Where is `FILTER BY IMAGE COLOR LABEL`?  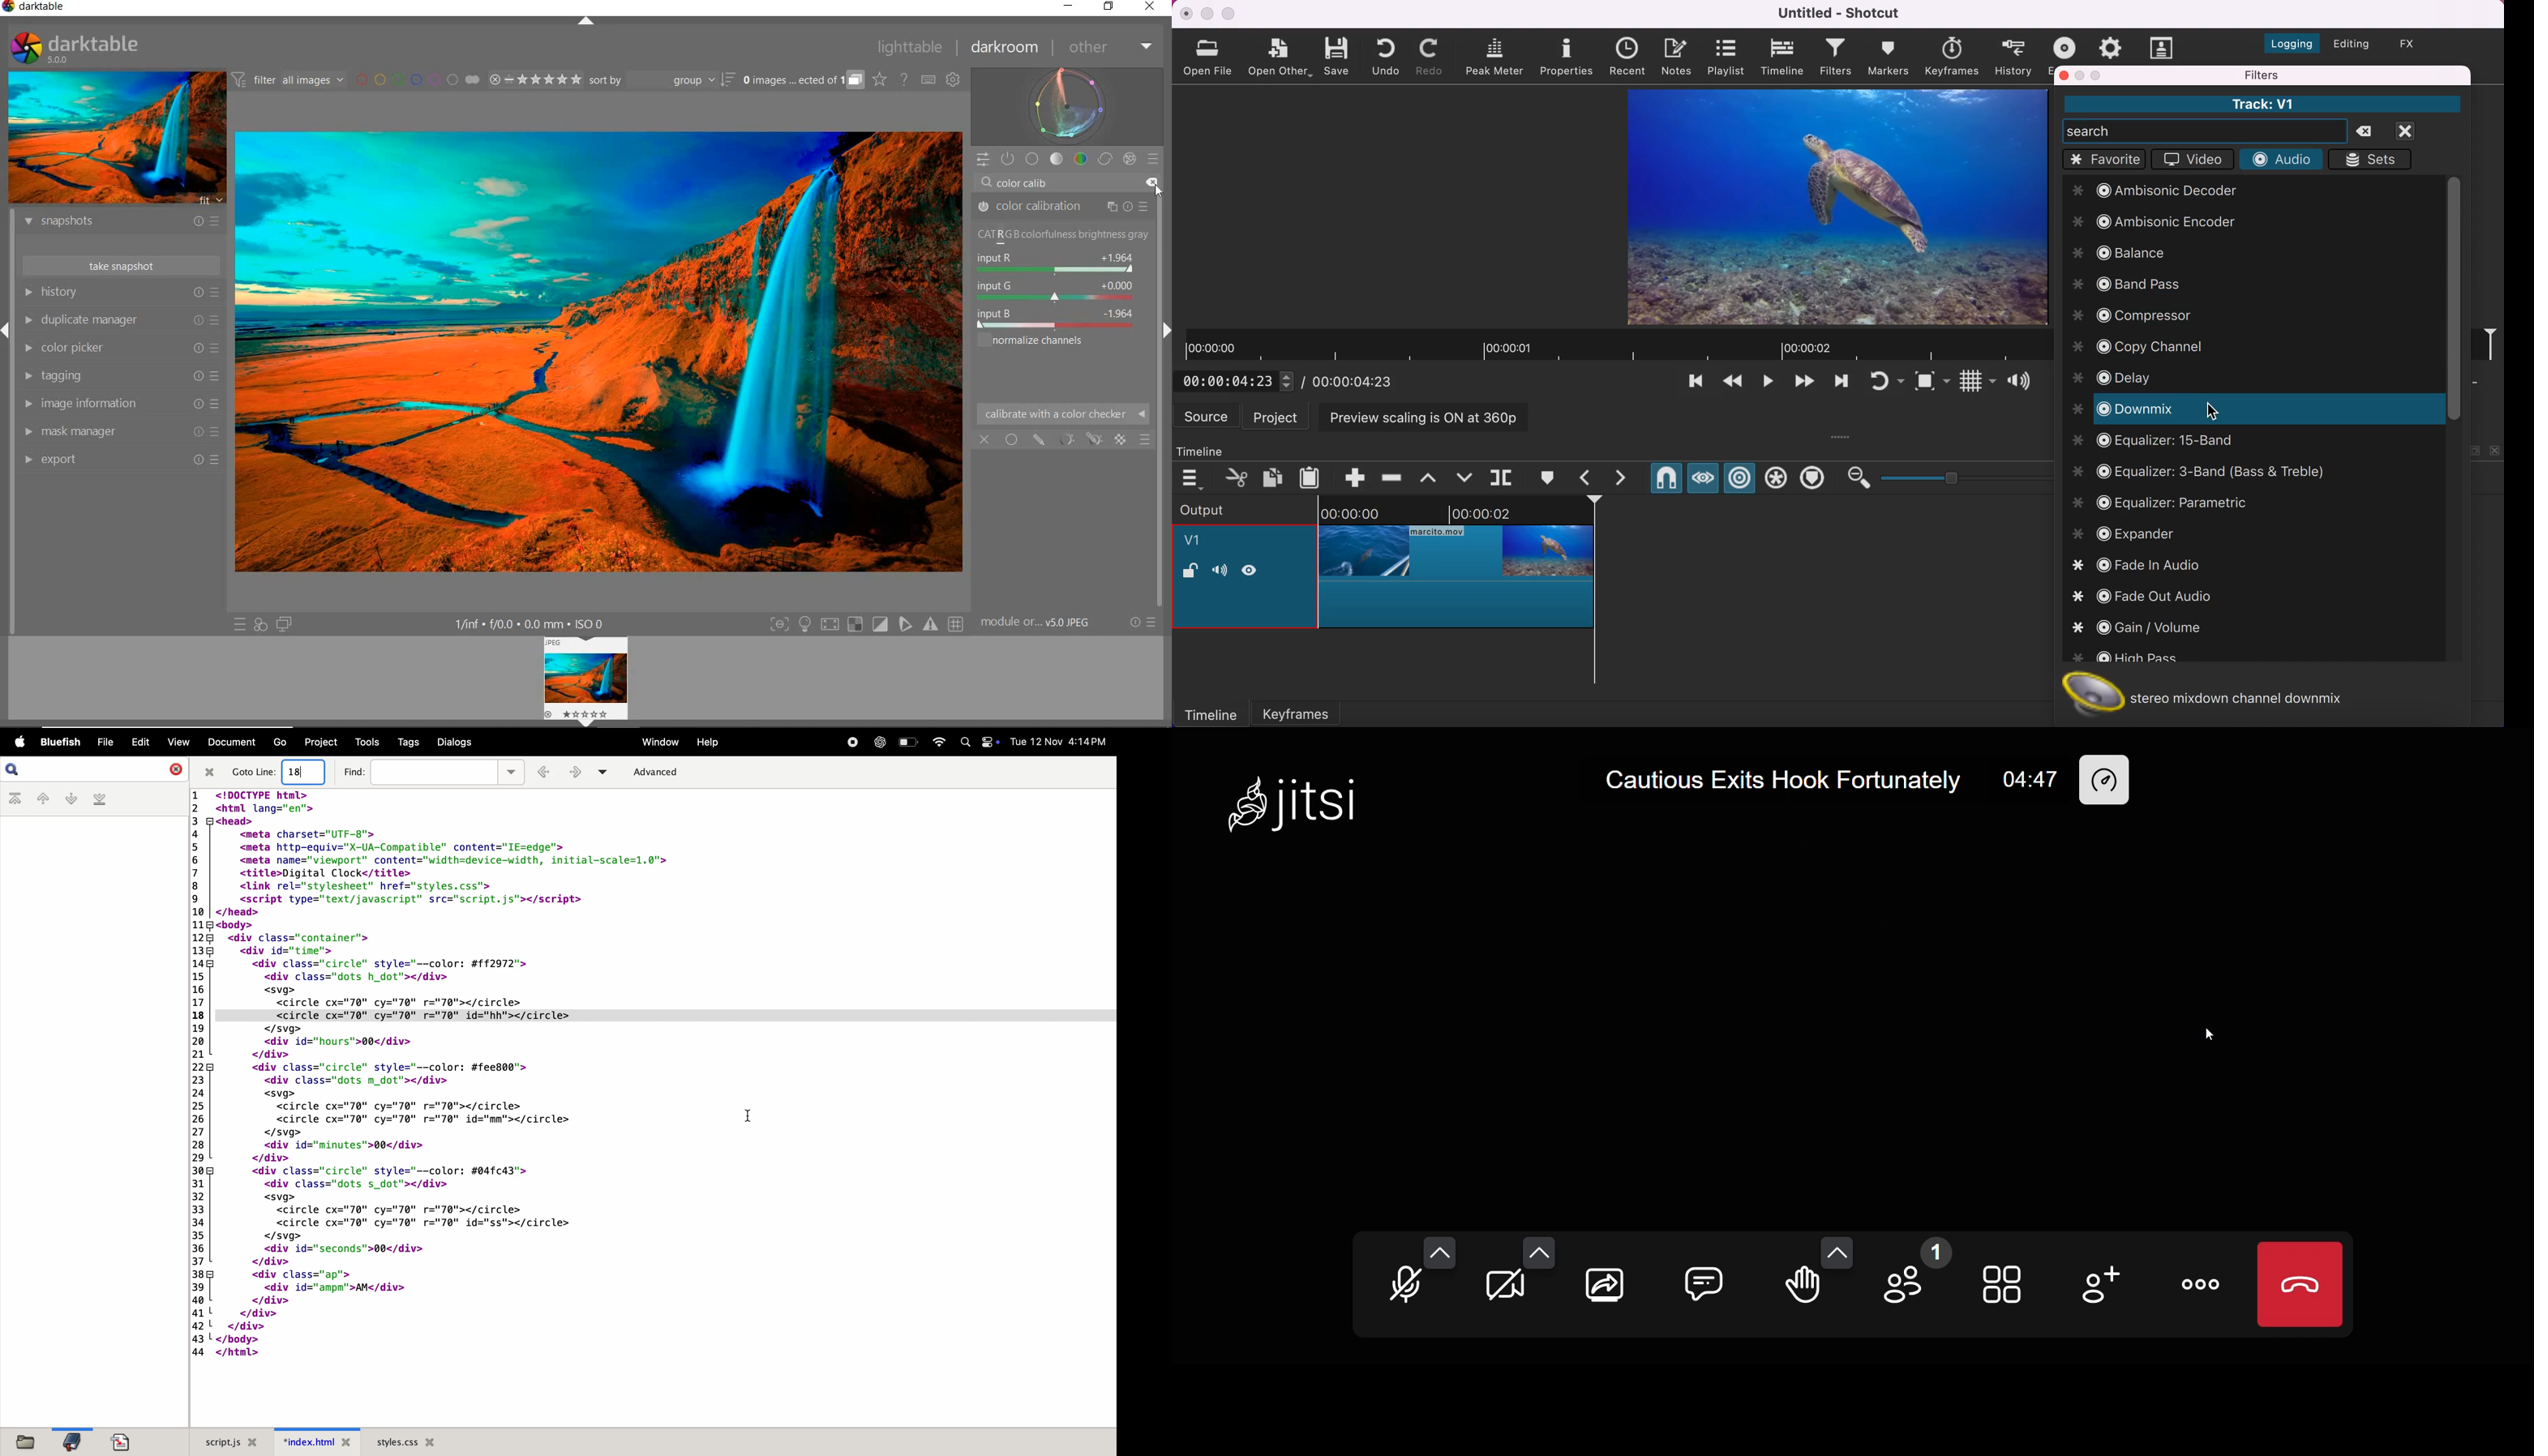
FILTER BY IMAGE COLOR LABEL is located at coordinates (418, 80).